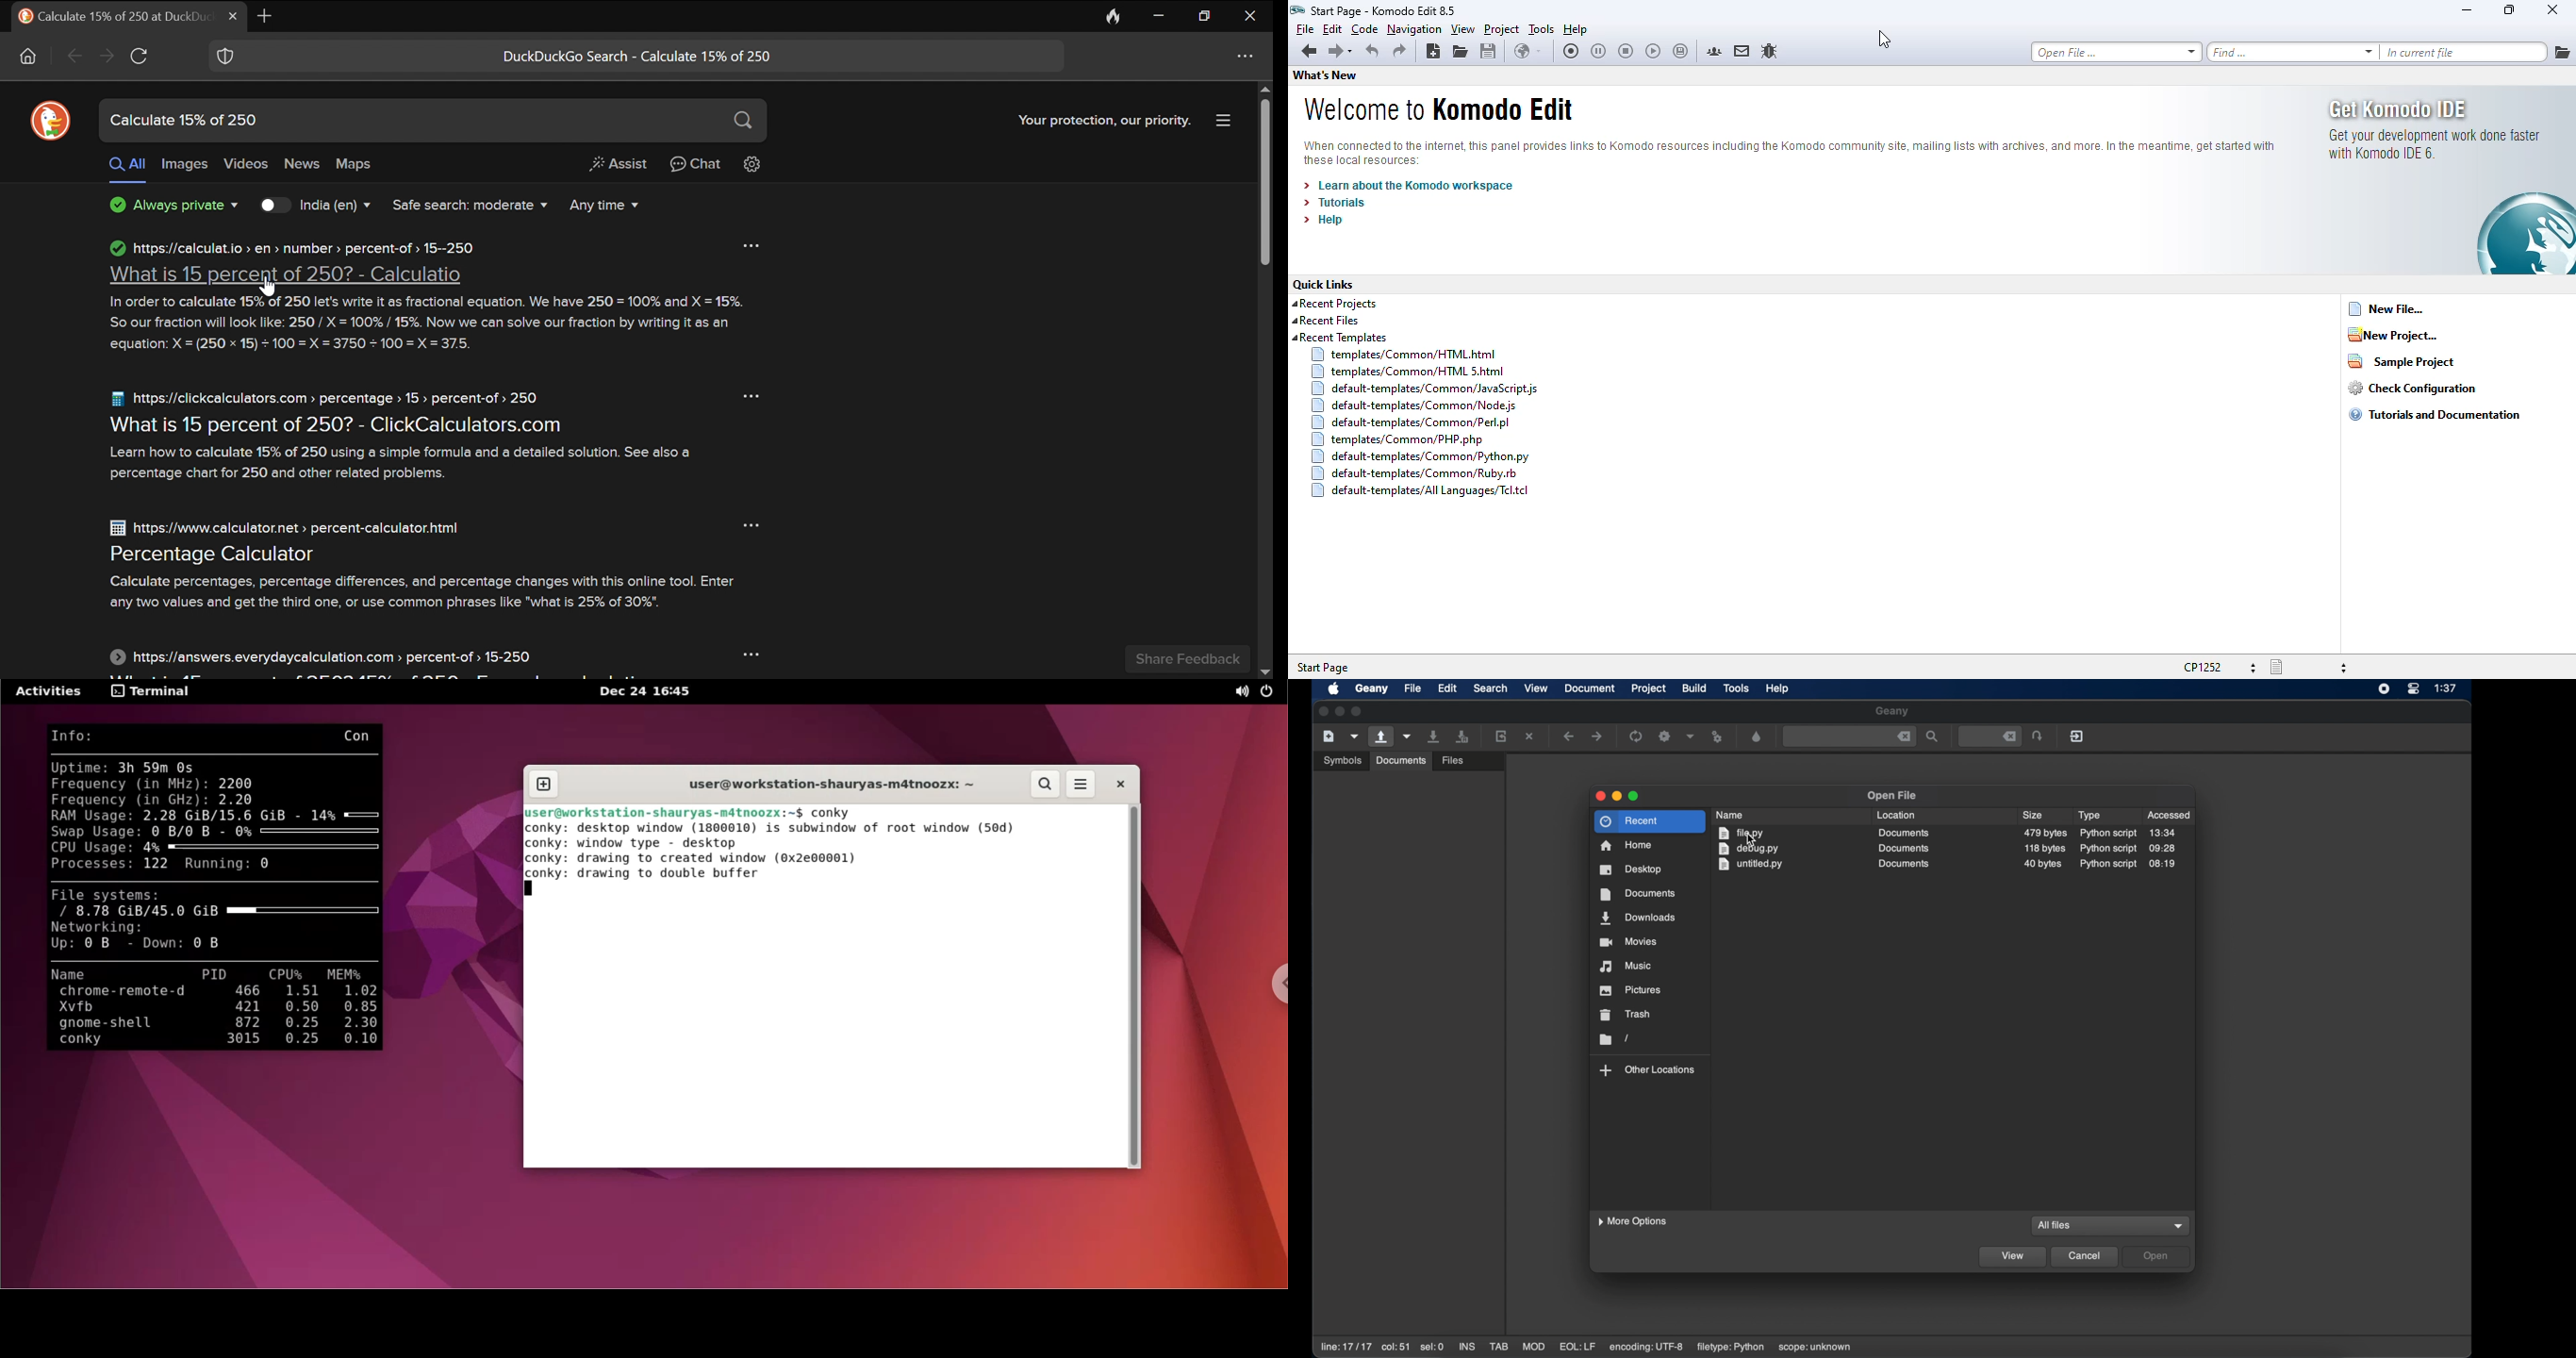  Describe the element at coordinates (2464, 52) in the screenshot. I see `in current file` at that location.